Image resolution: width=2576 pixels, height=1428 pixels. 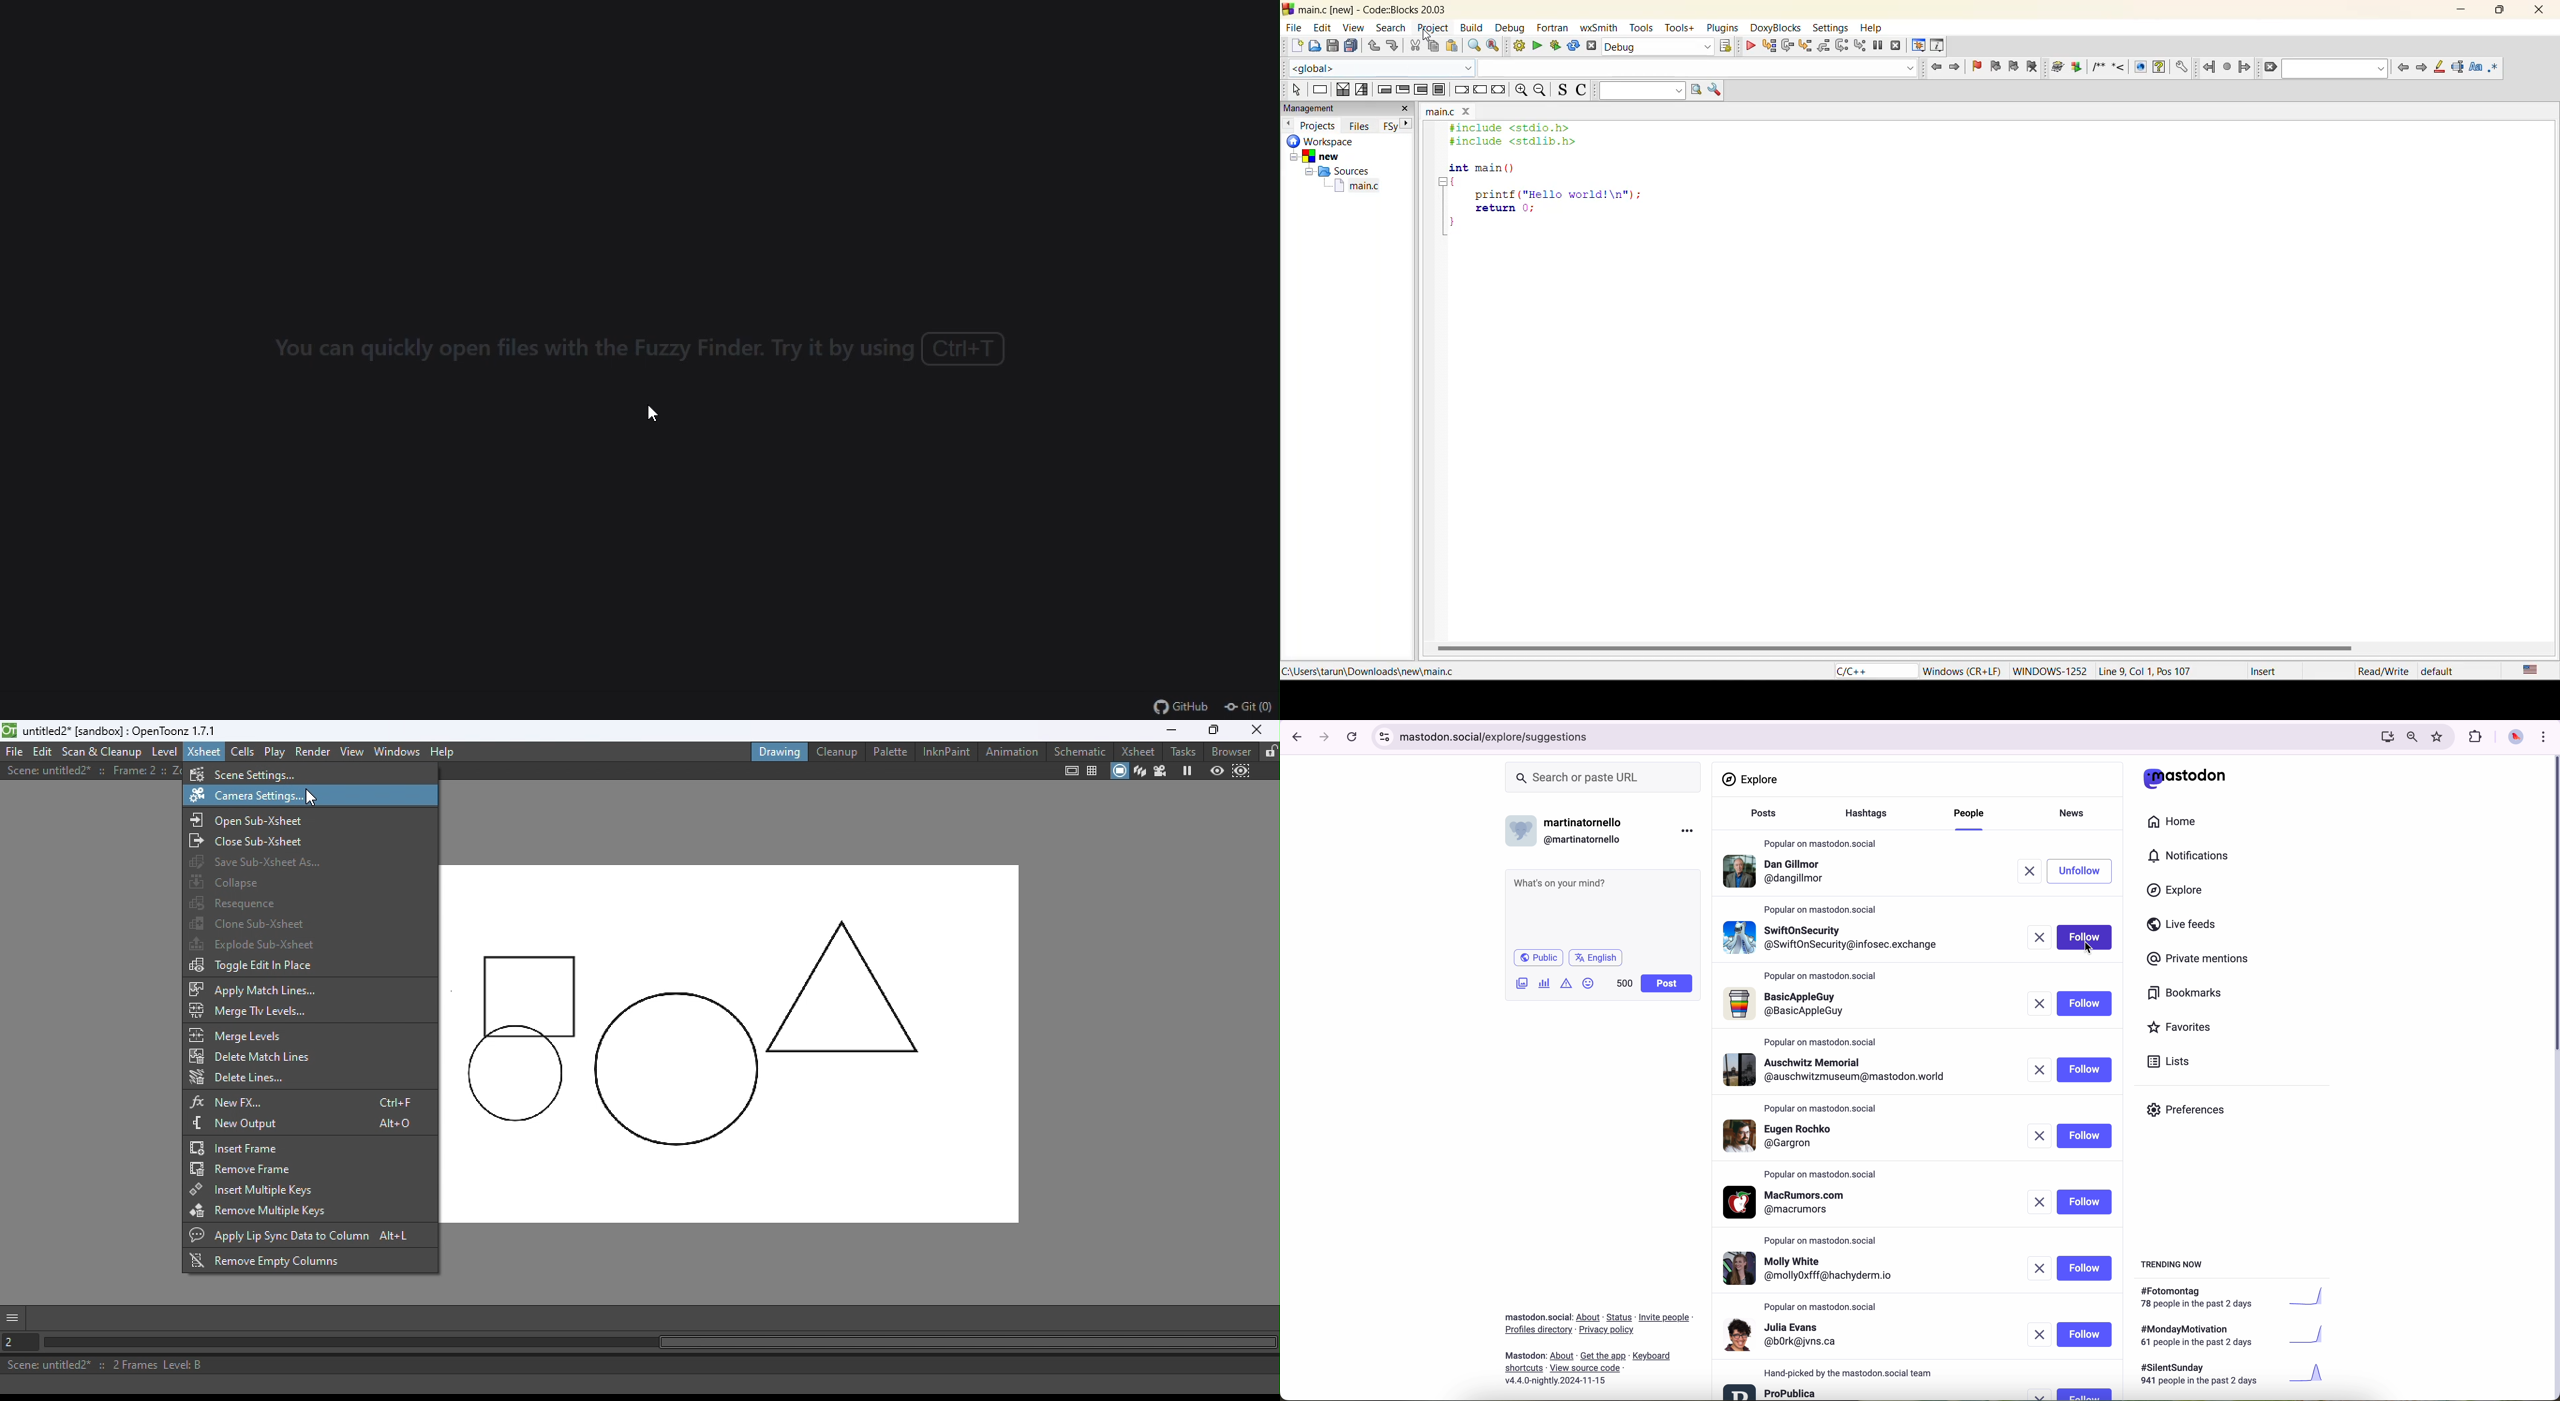 What do you see at coordinates (1599, 27) in the screenshot?
I see `wxsmith` at bounding box center [1599, 27].